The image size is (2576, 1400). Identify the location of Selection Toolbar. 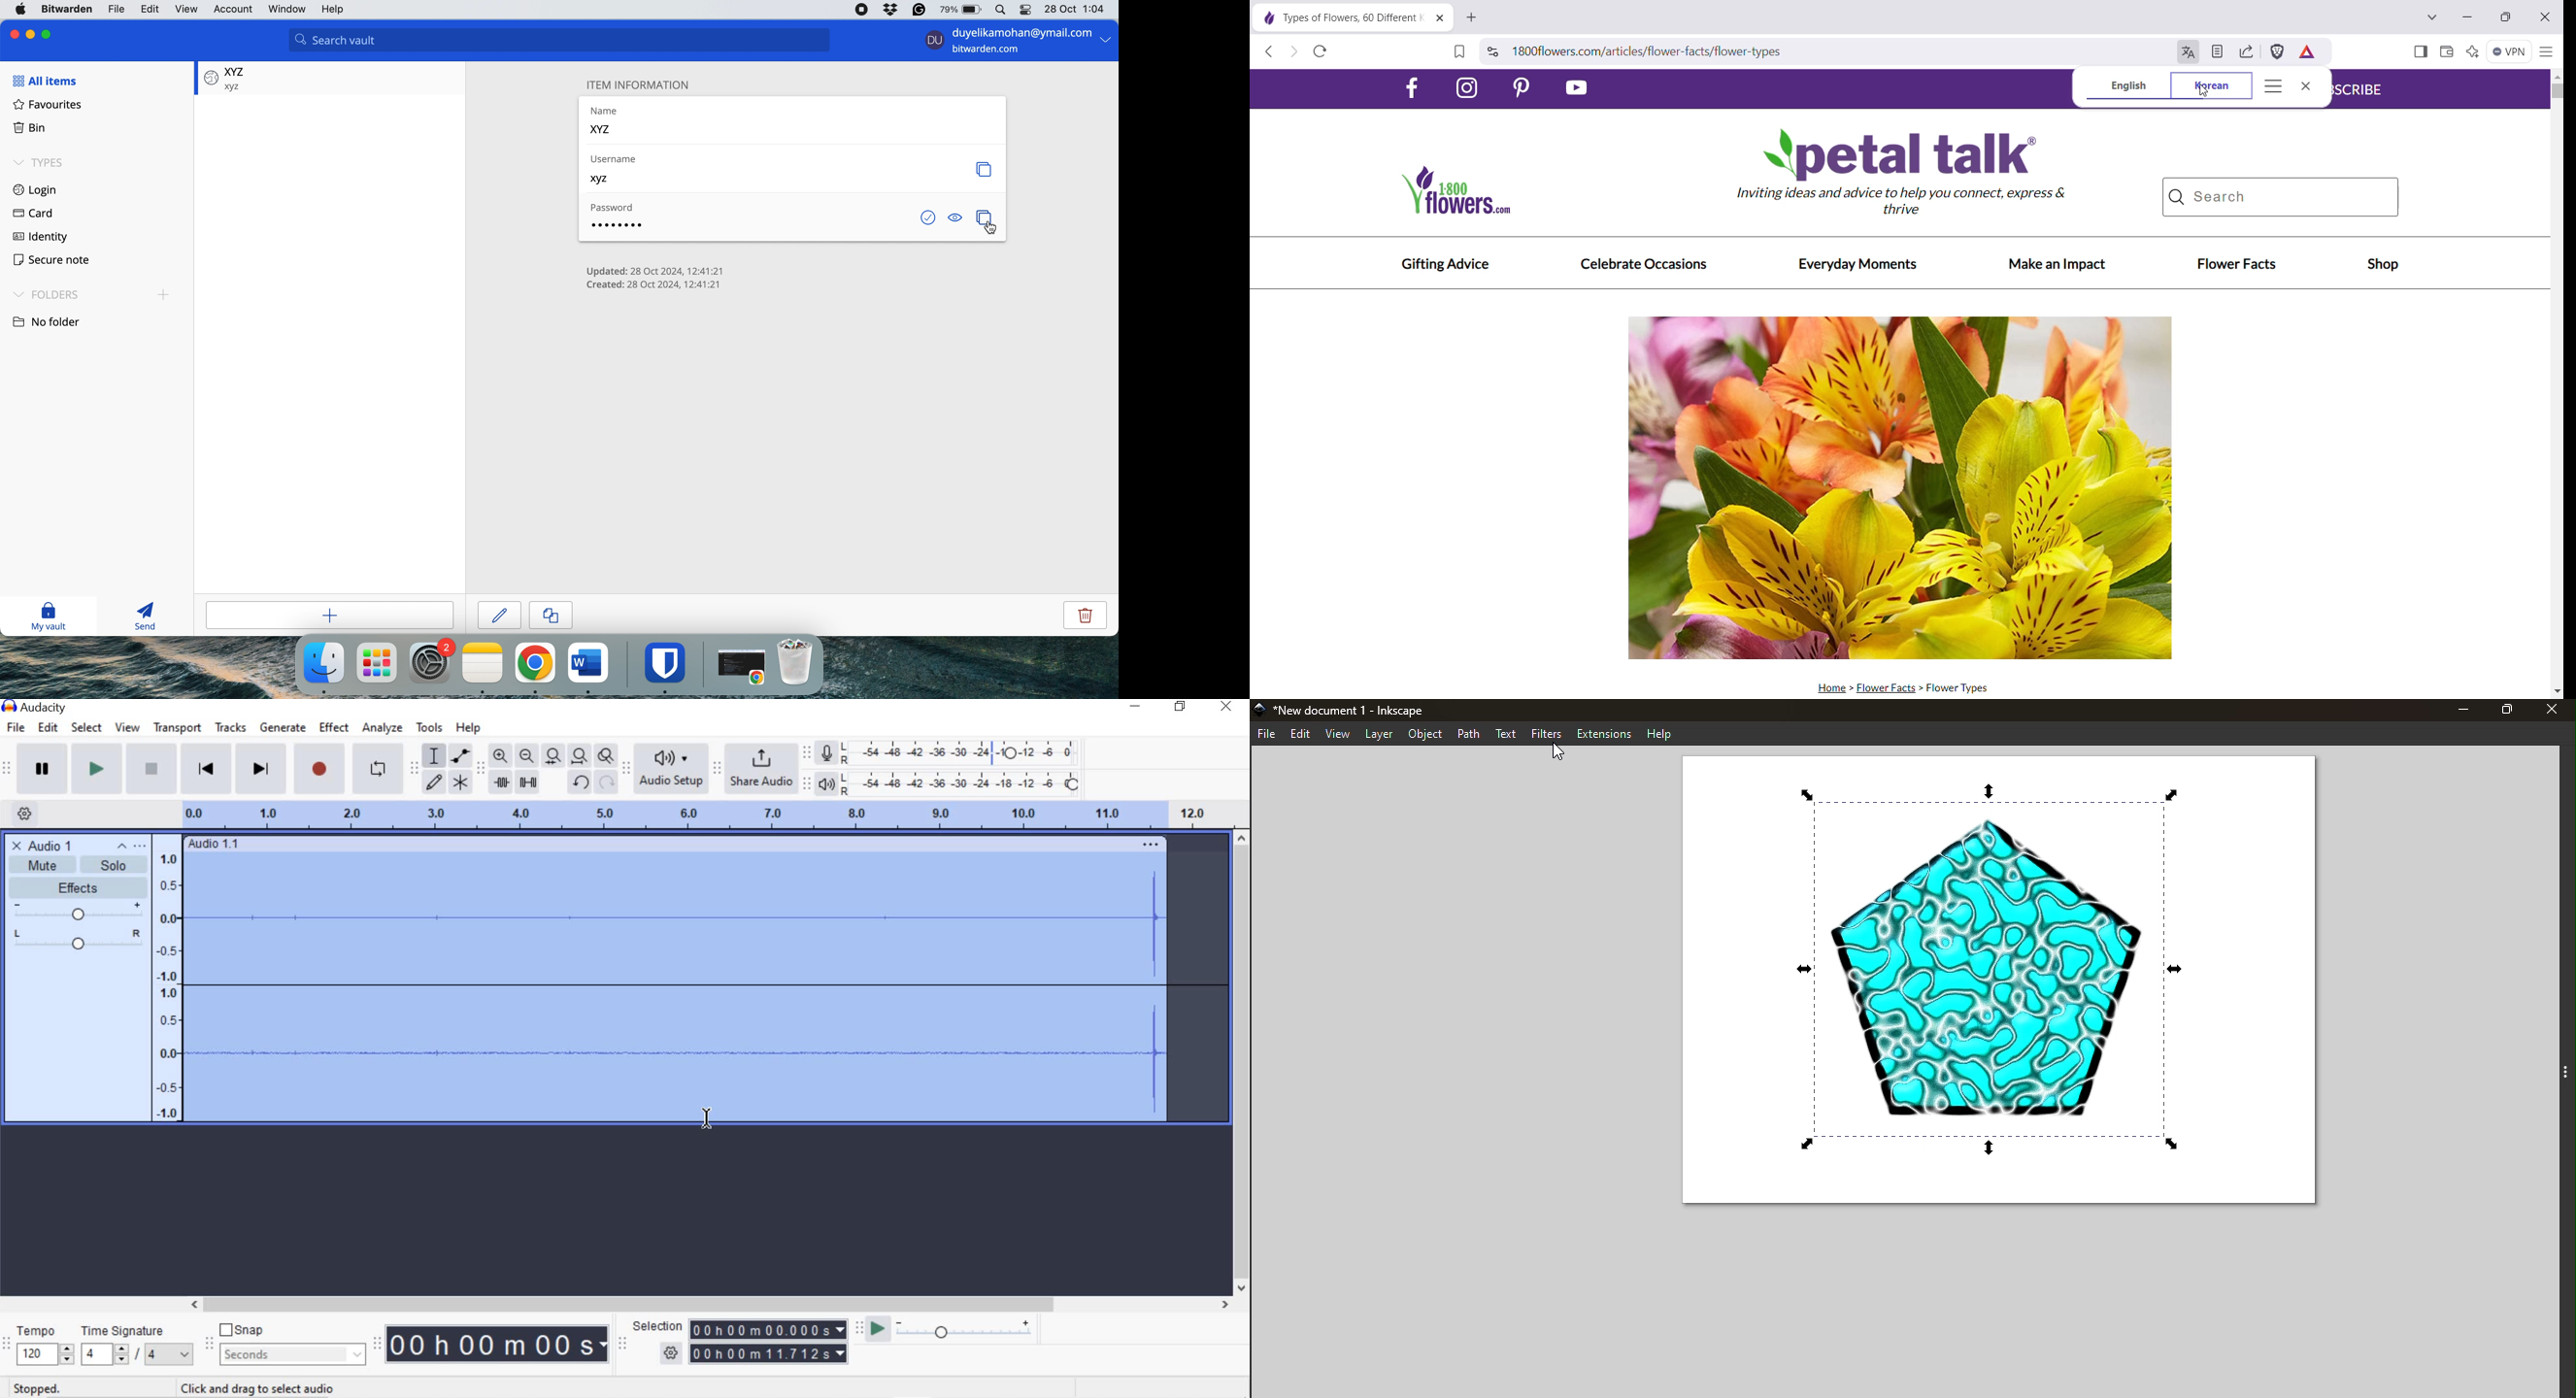
(622, 1343).